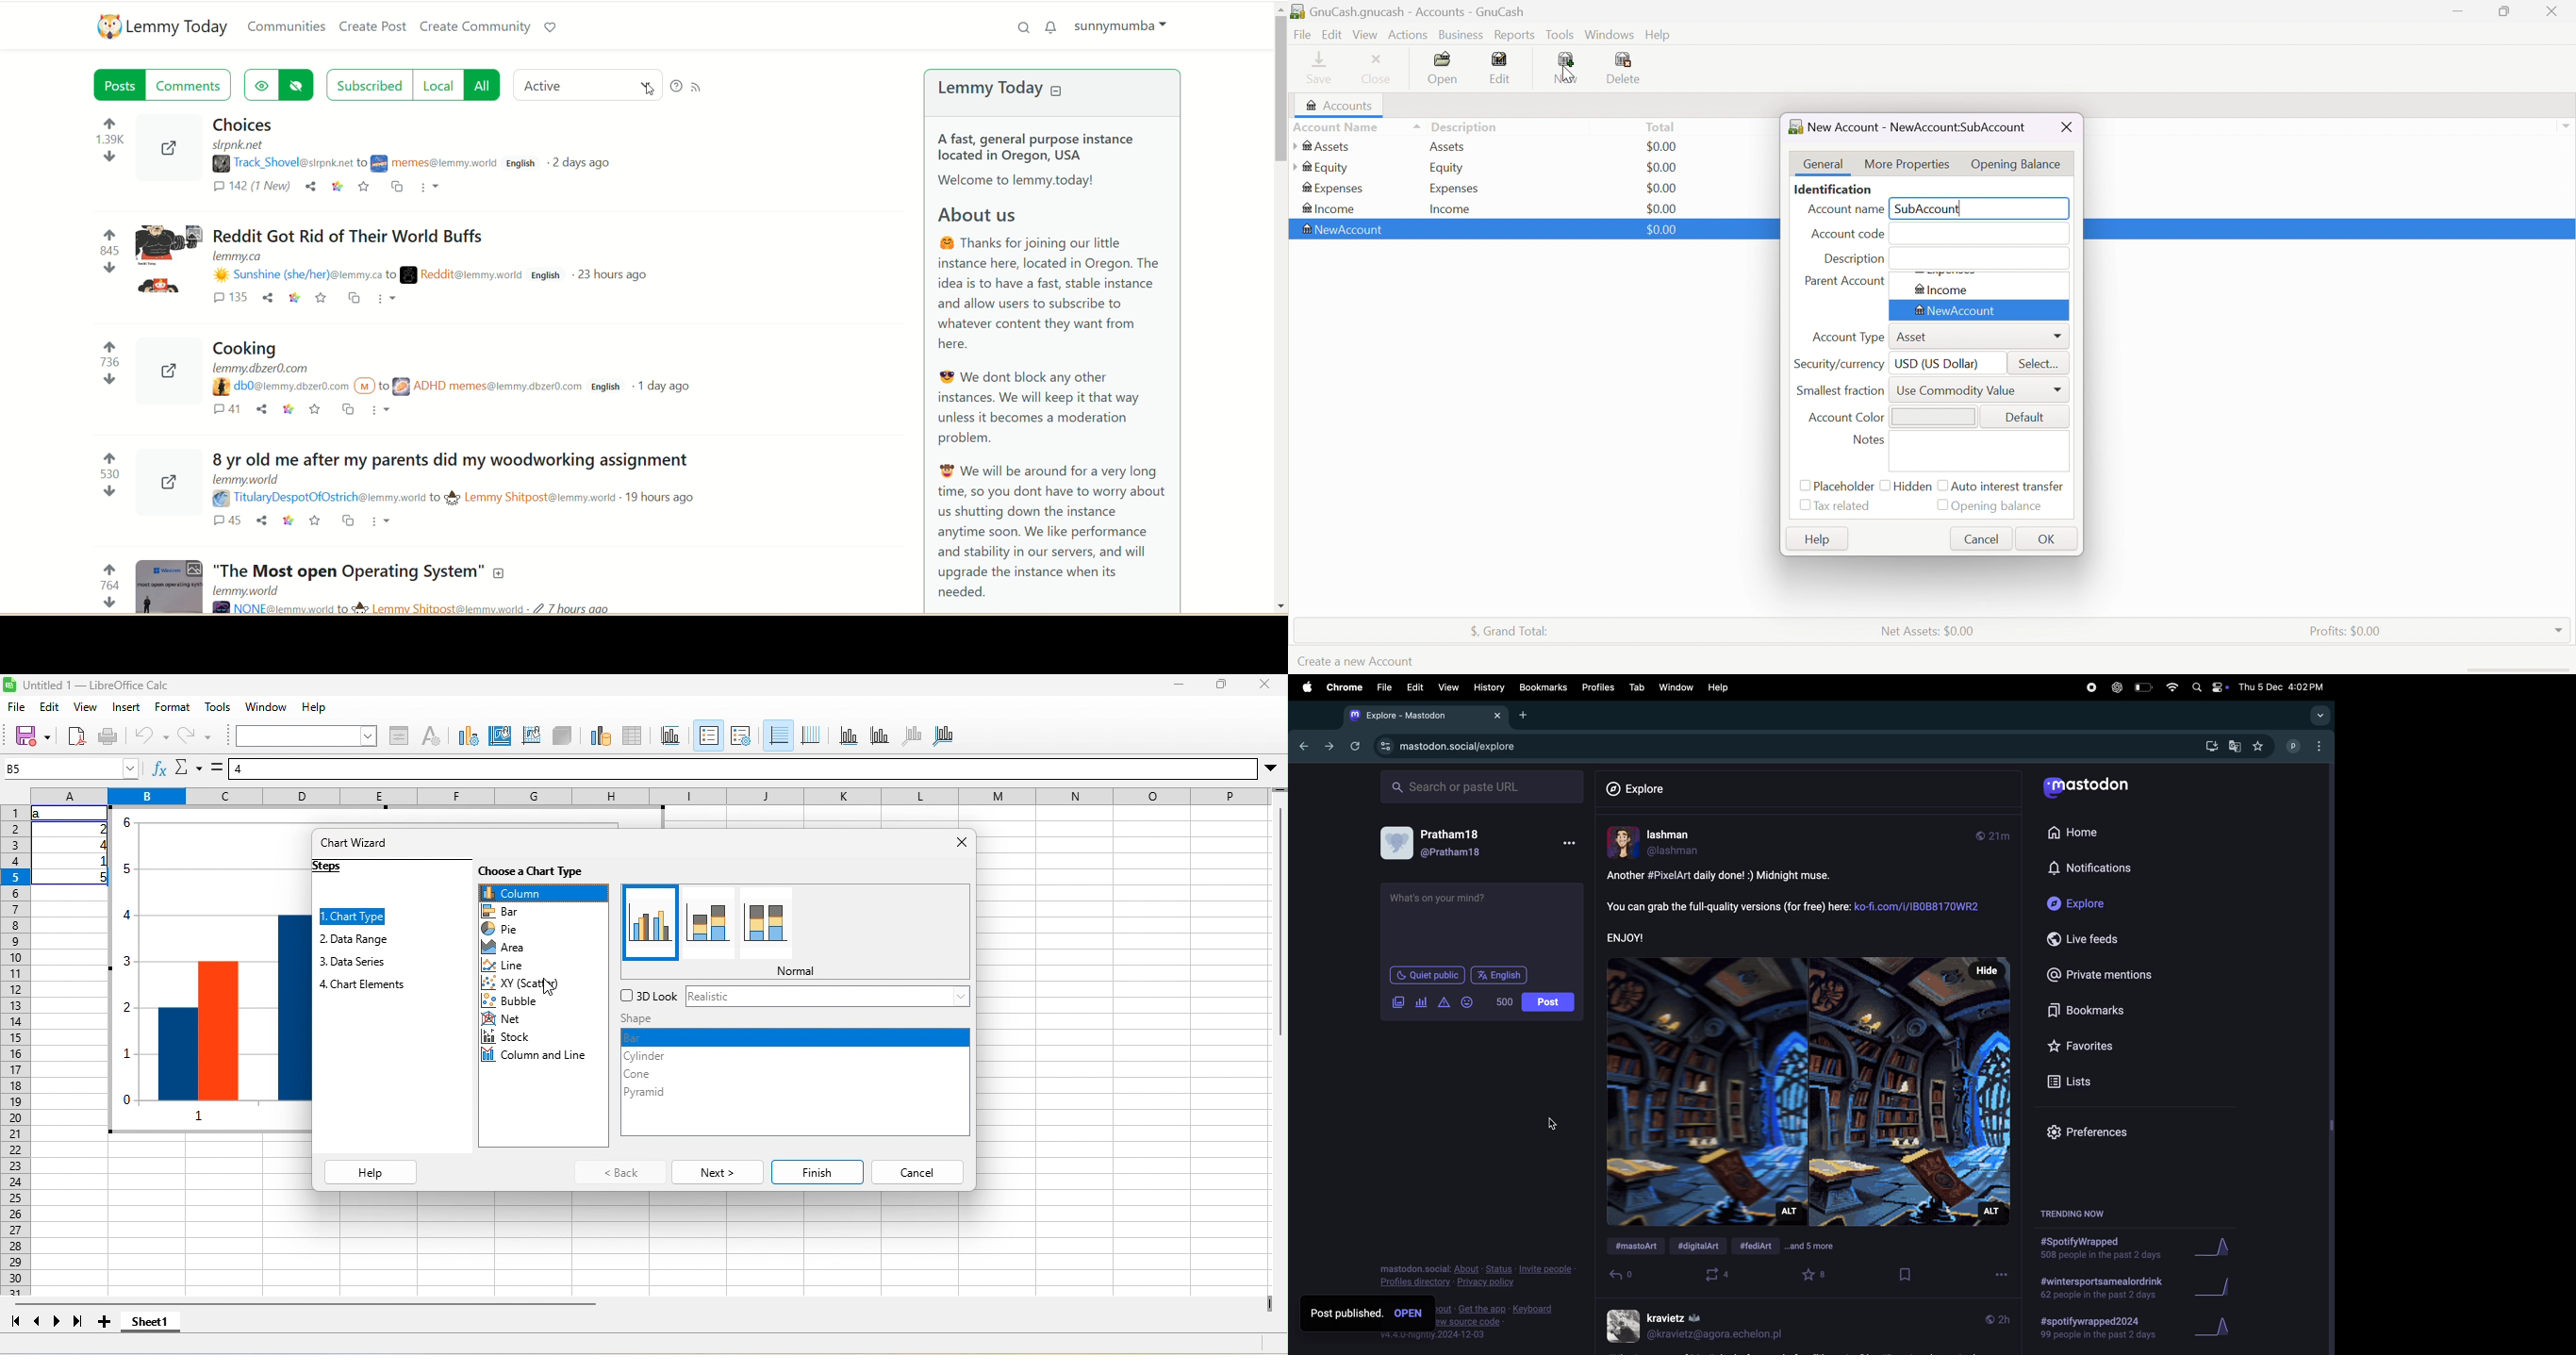 The height and width of the screenshot is (1372, 2576). What do you see at coordinates (431, 737) in the screenshot?
I see `character` at bounding box center [431, 737].